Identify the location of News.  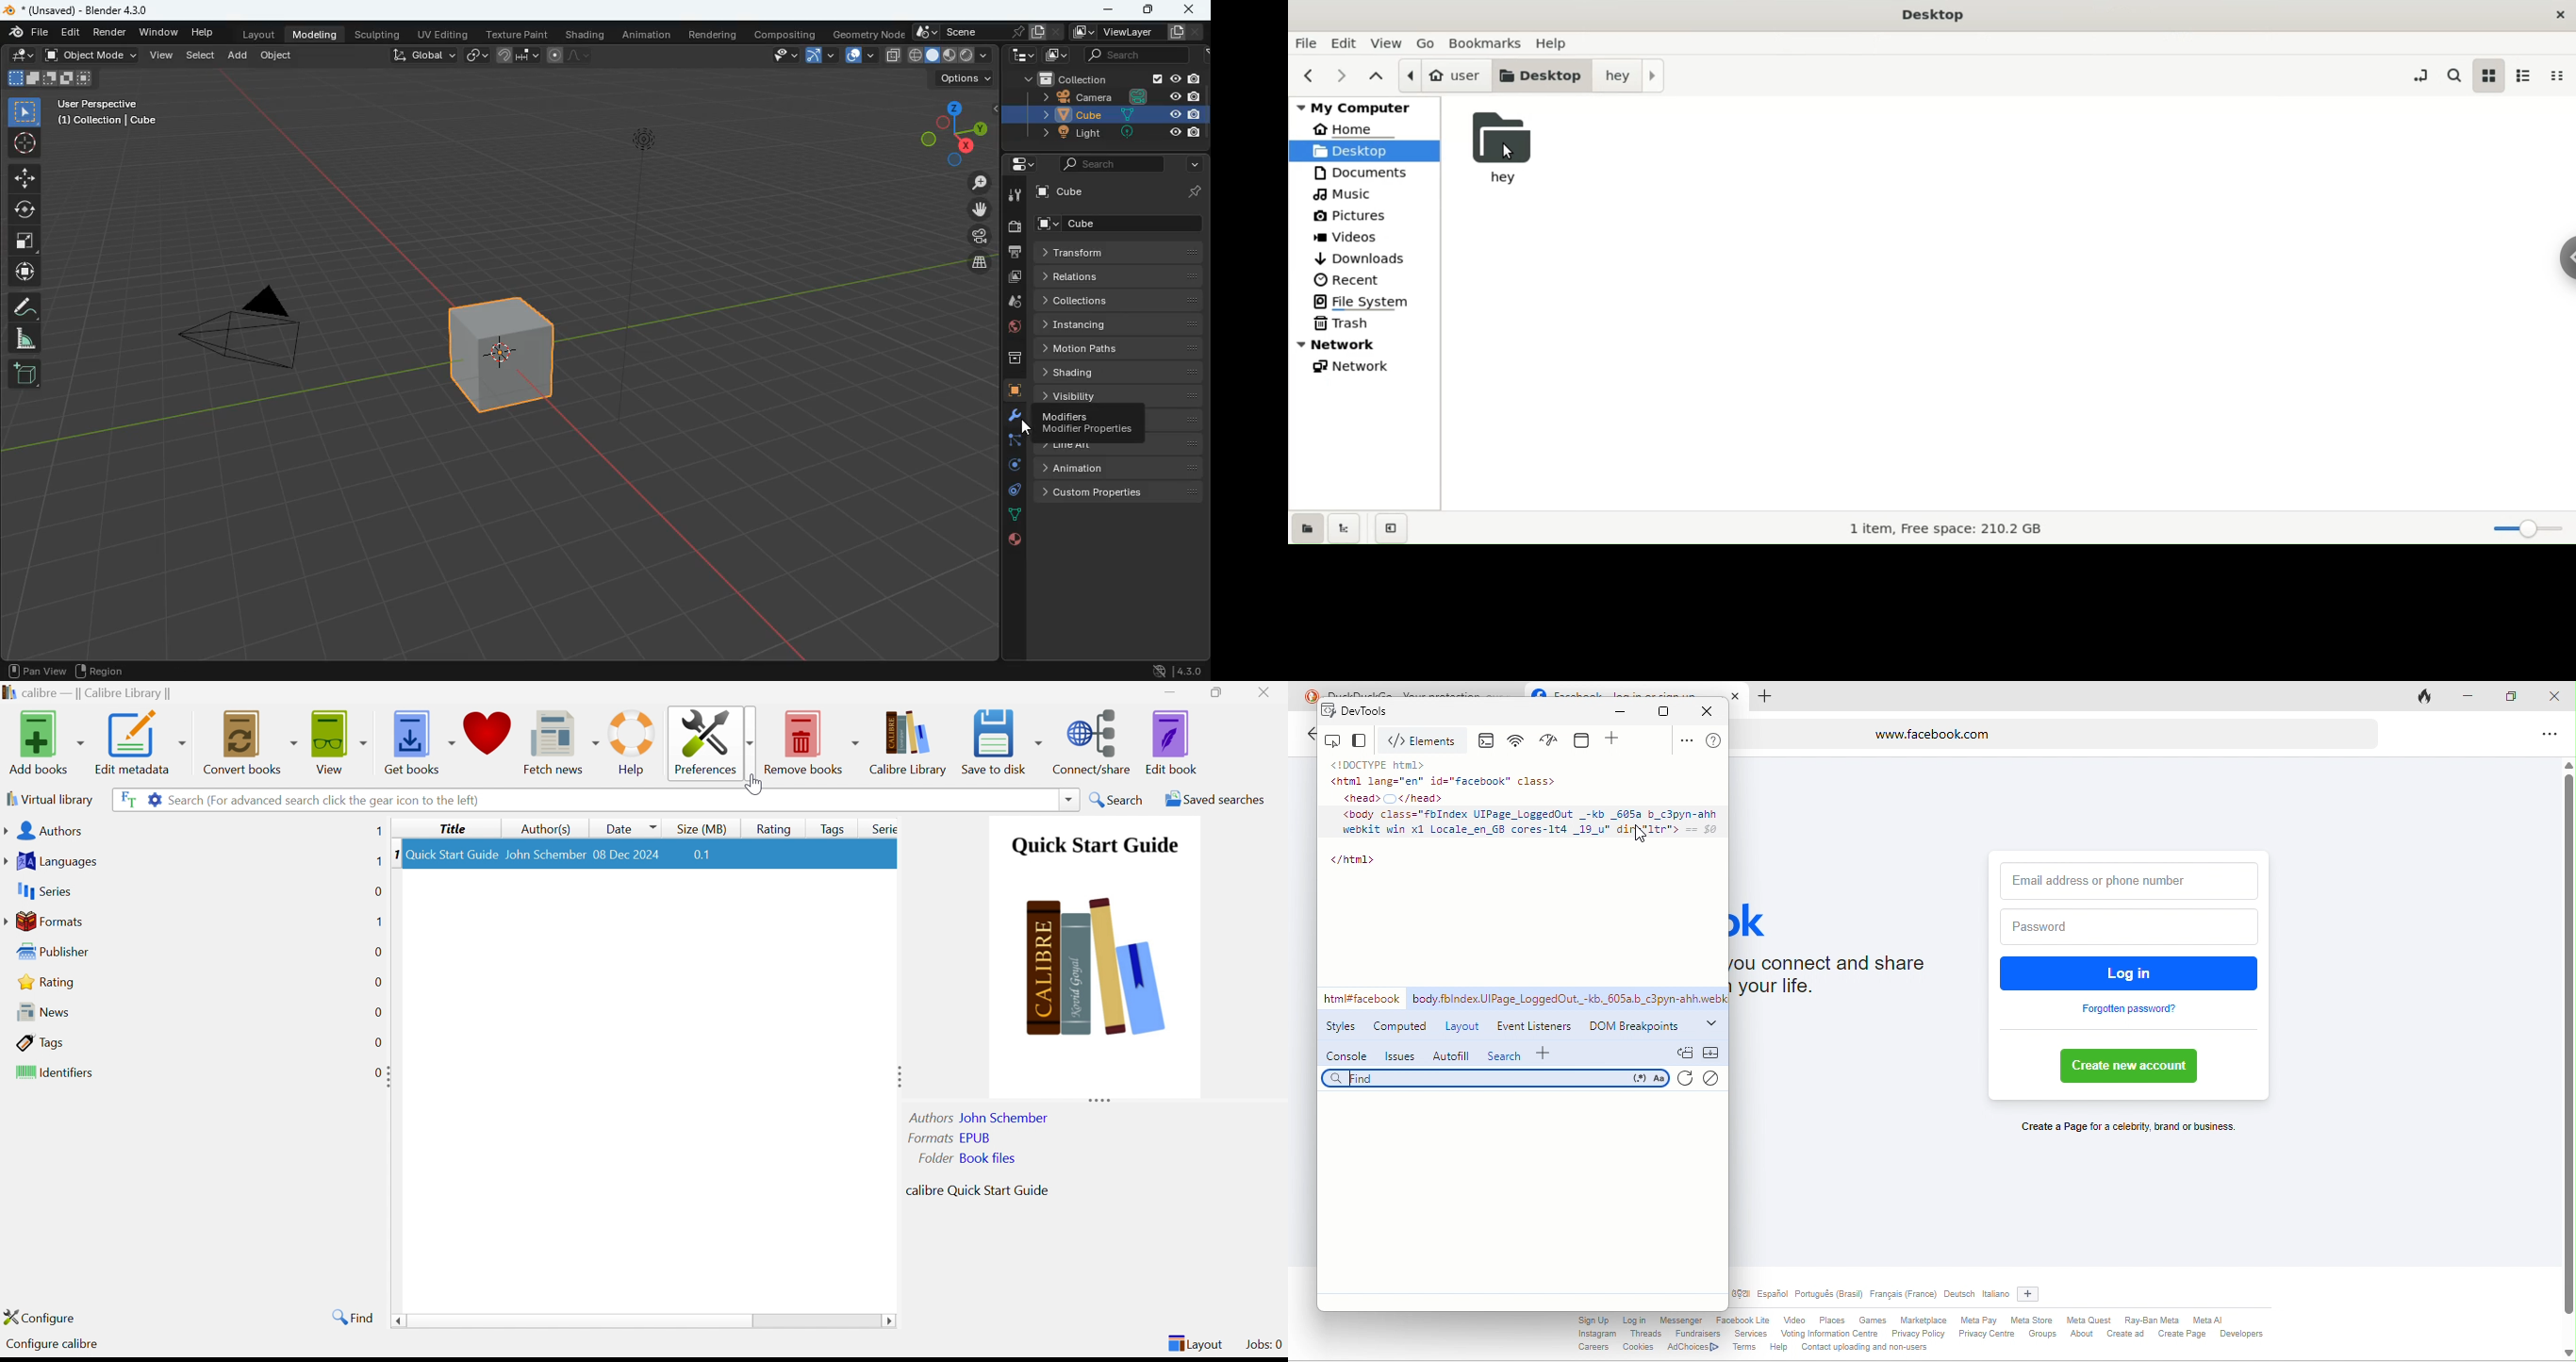
(39, 1011).